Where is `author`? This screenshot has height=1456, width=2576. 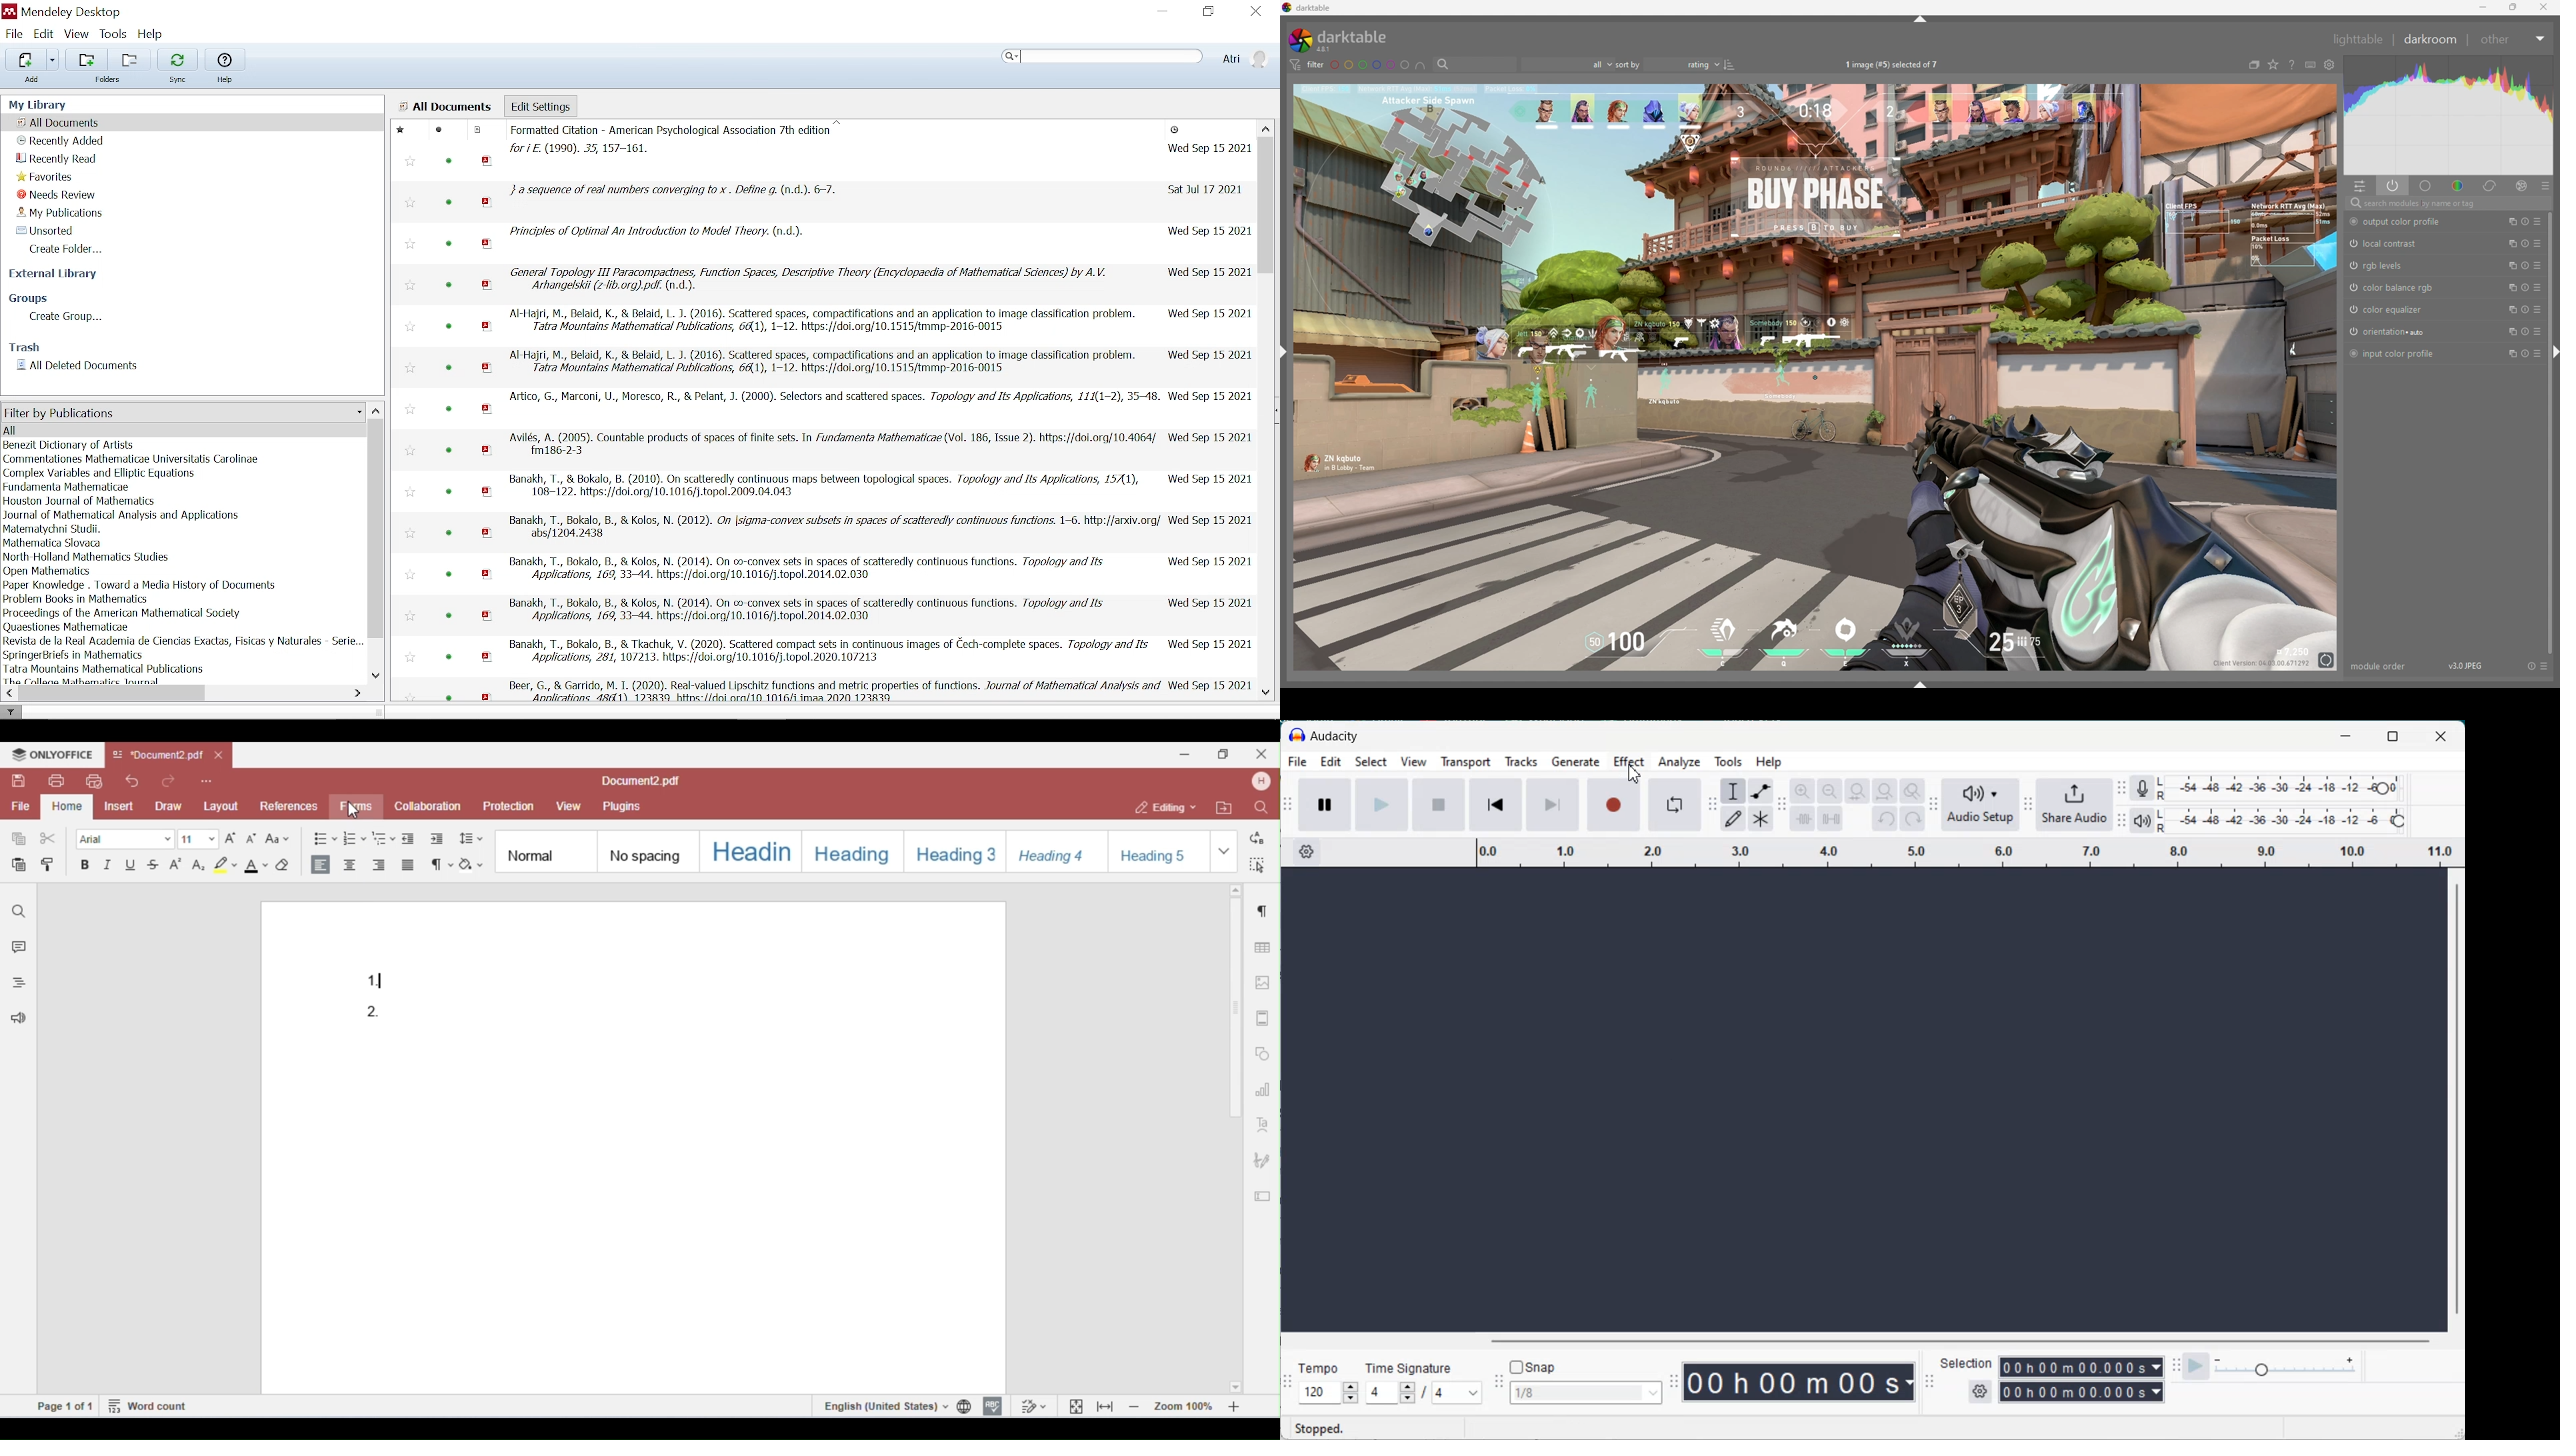
author is located at coordinates (87, 556).